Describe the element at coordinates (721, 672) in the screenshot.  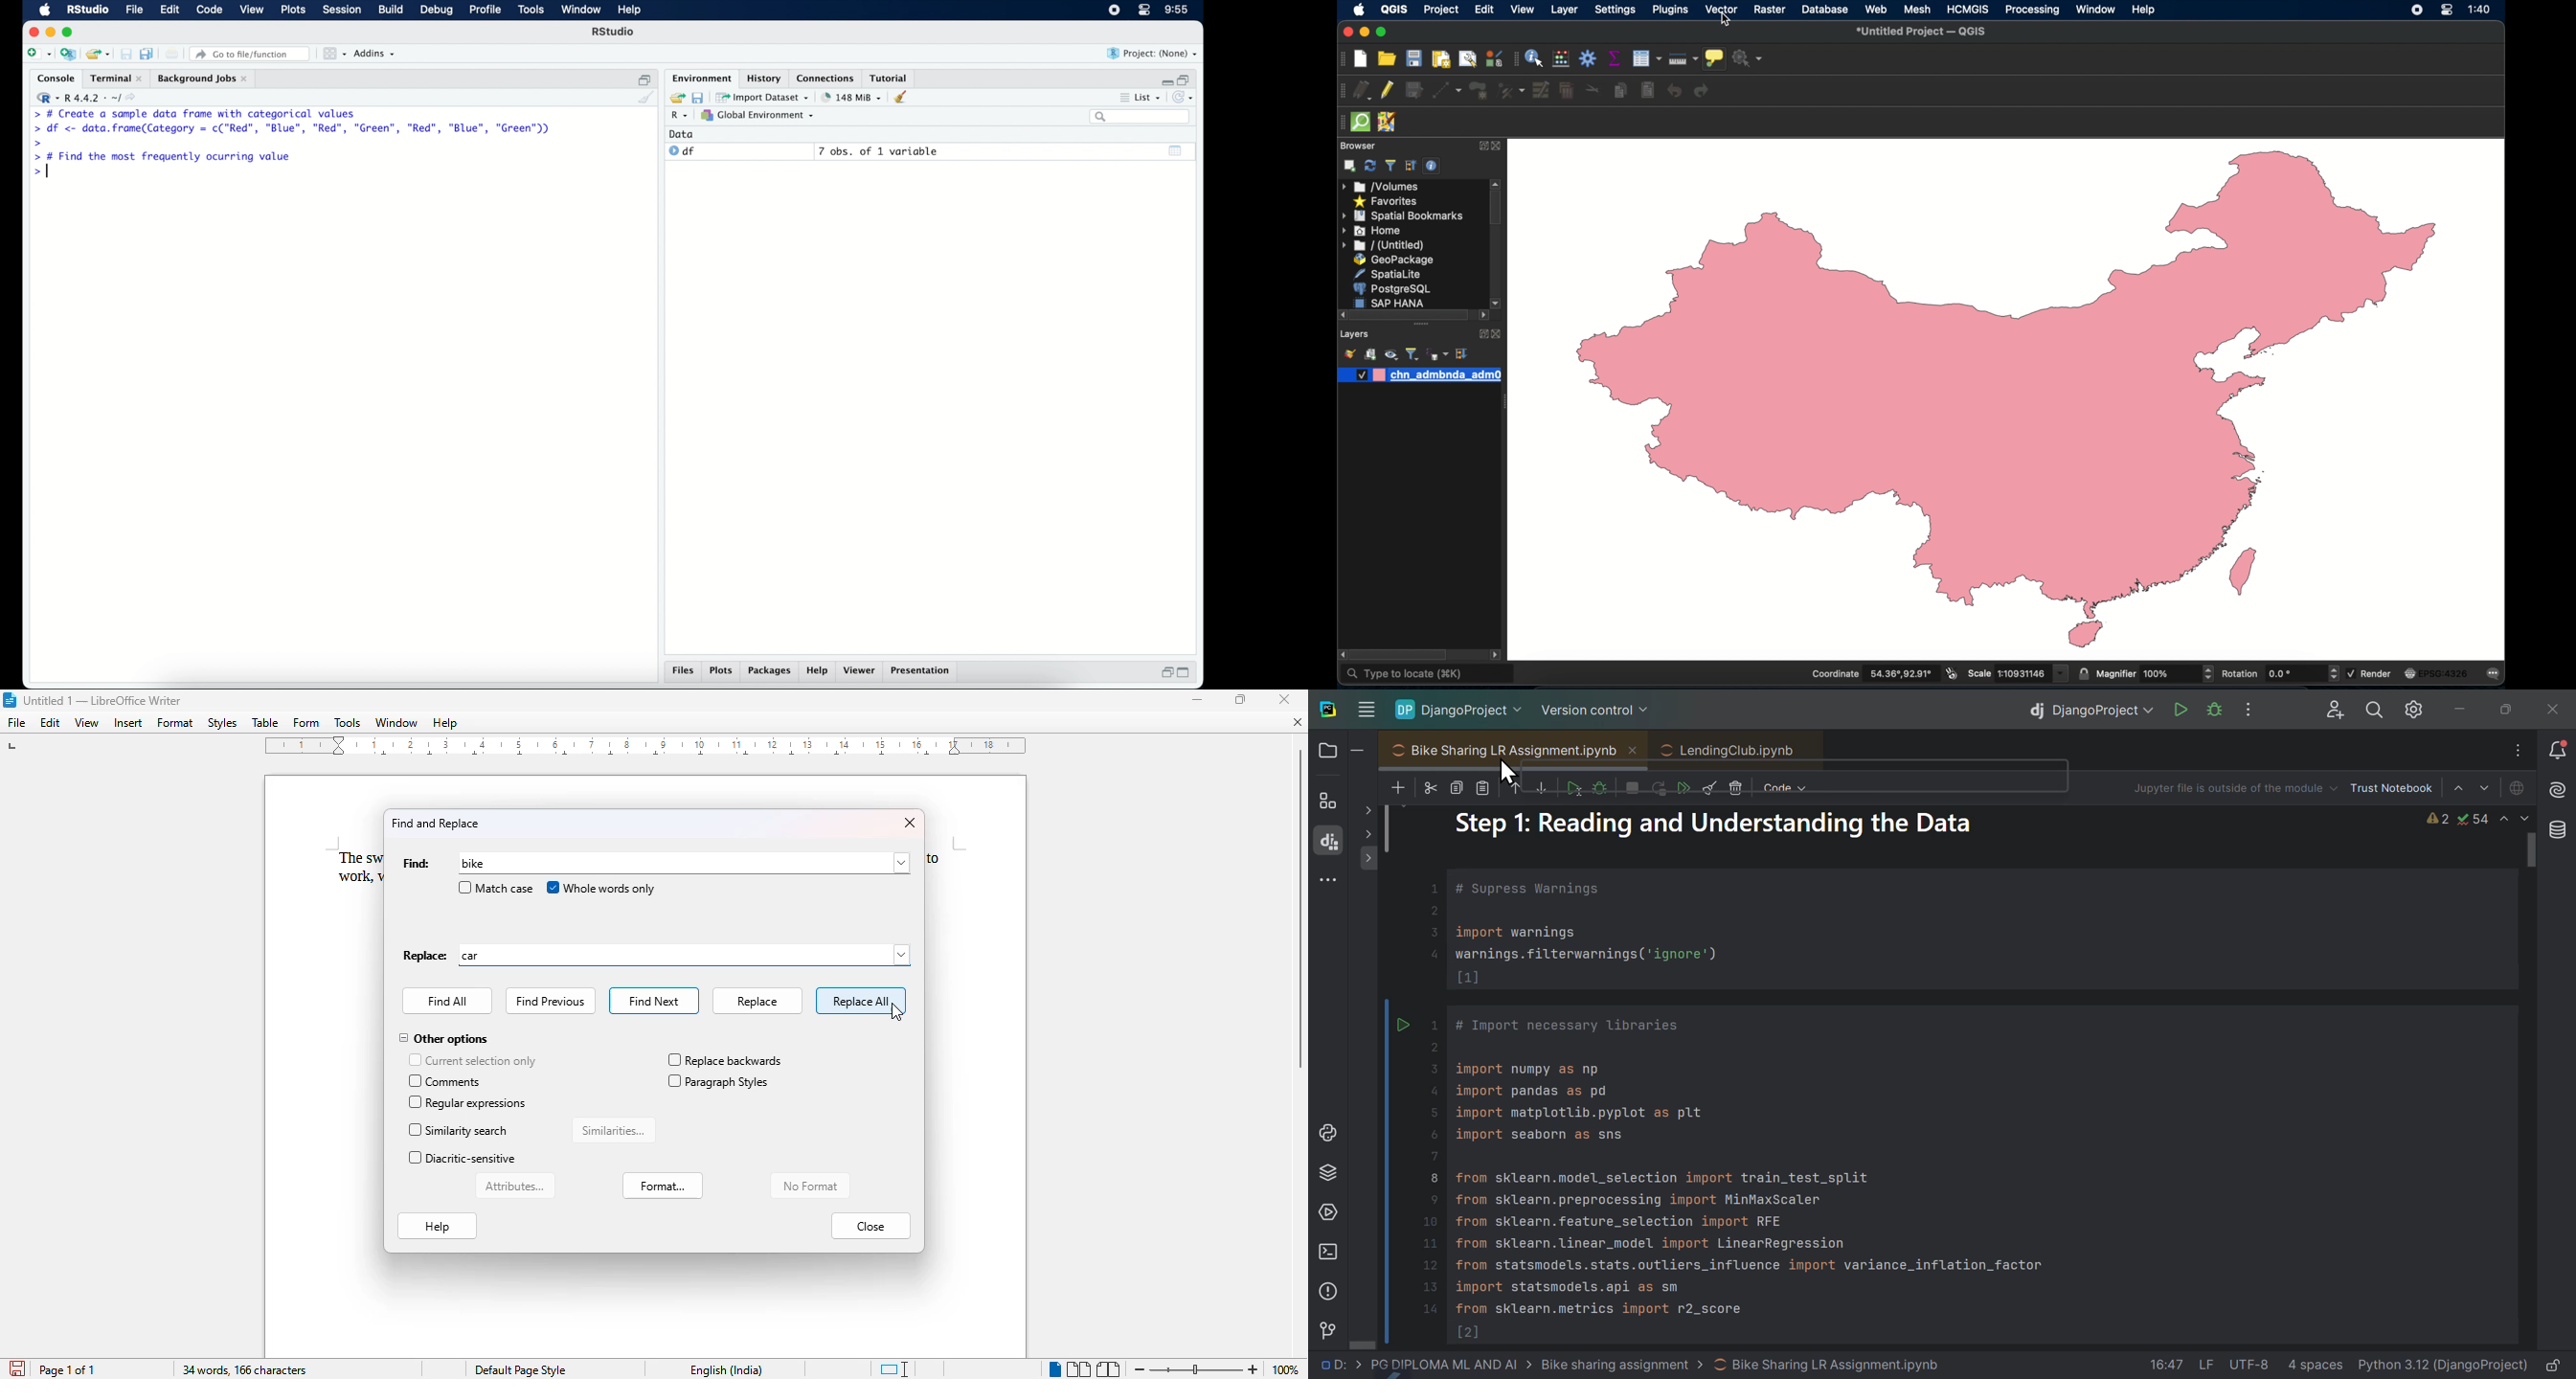
I see `plots` at that location.